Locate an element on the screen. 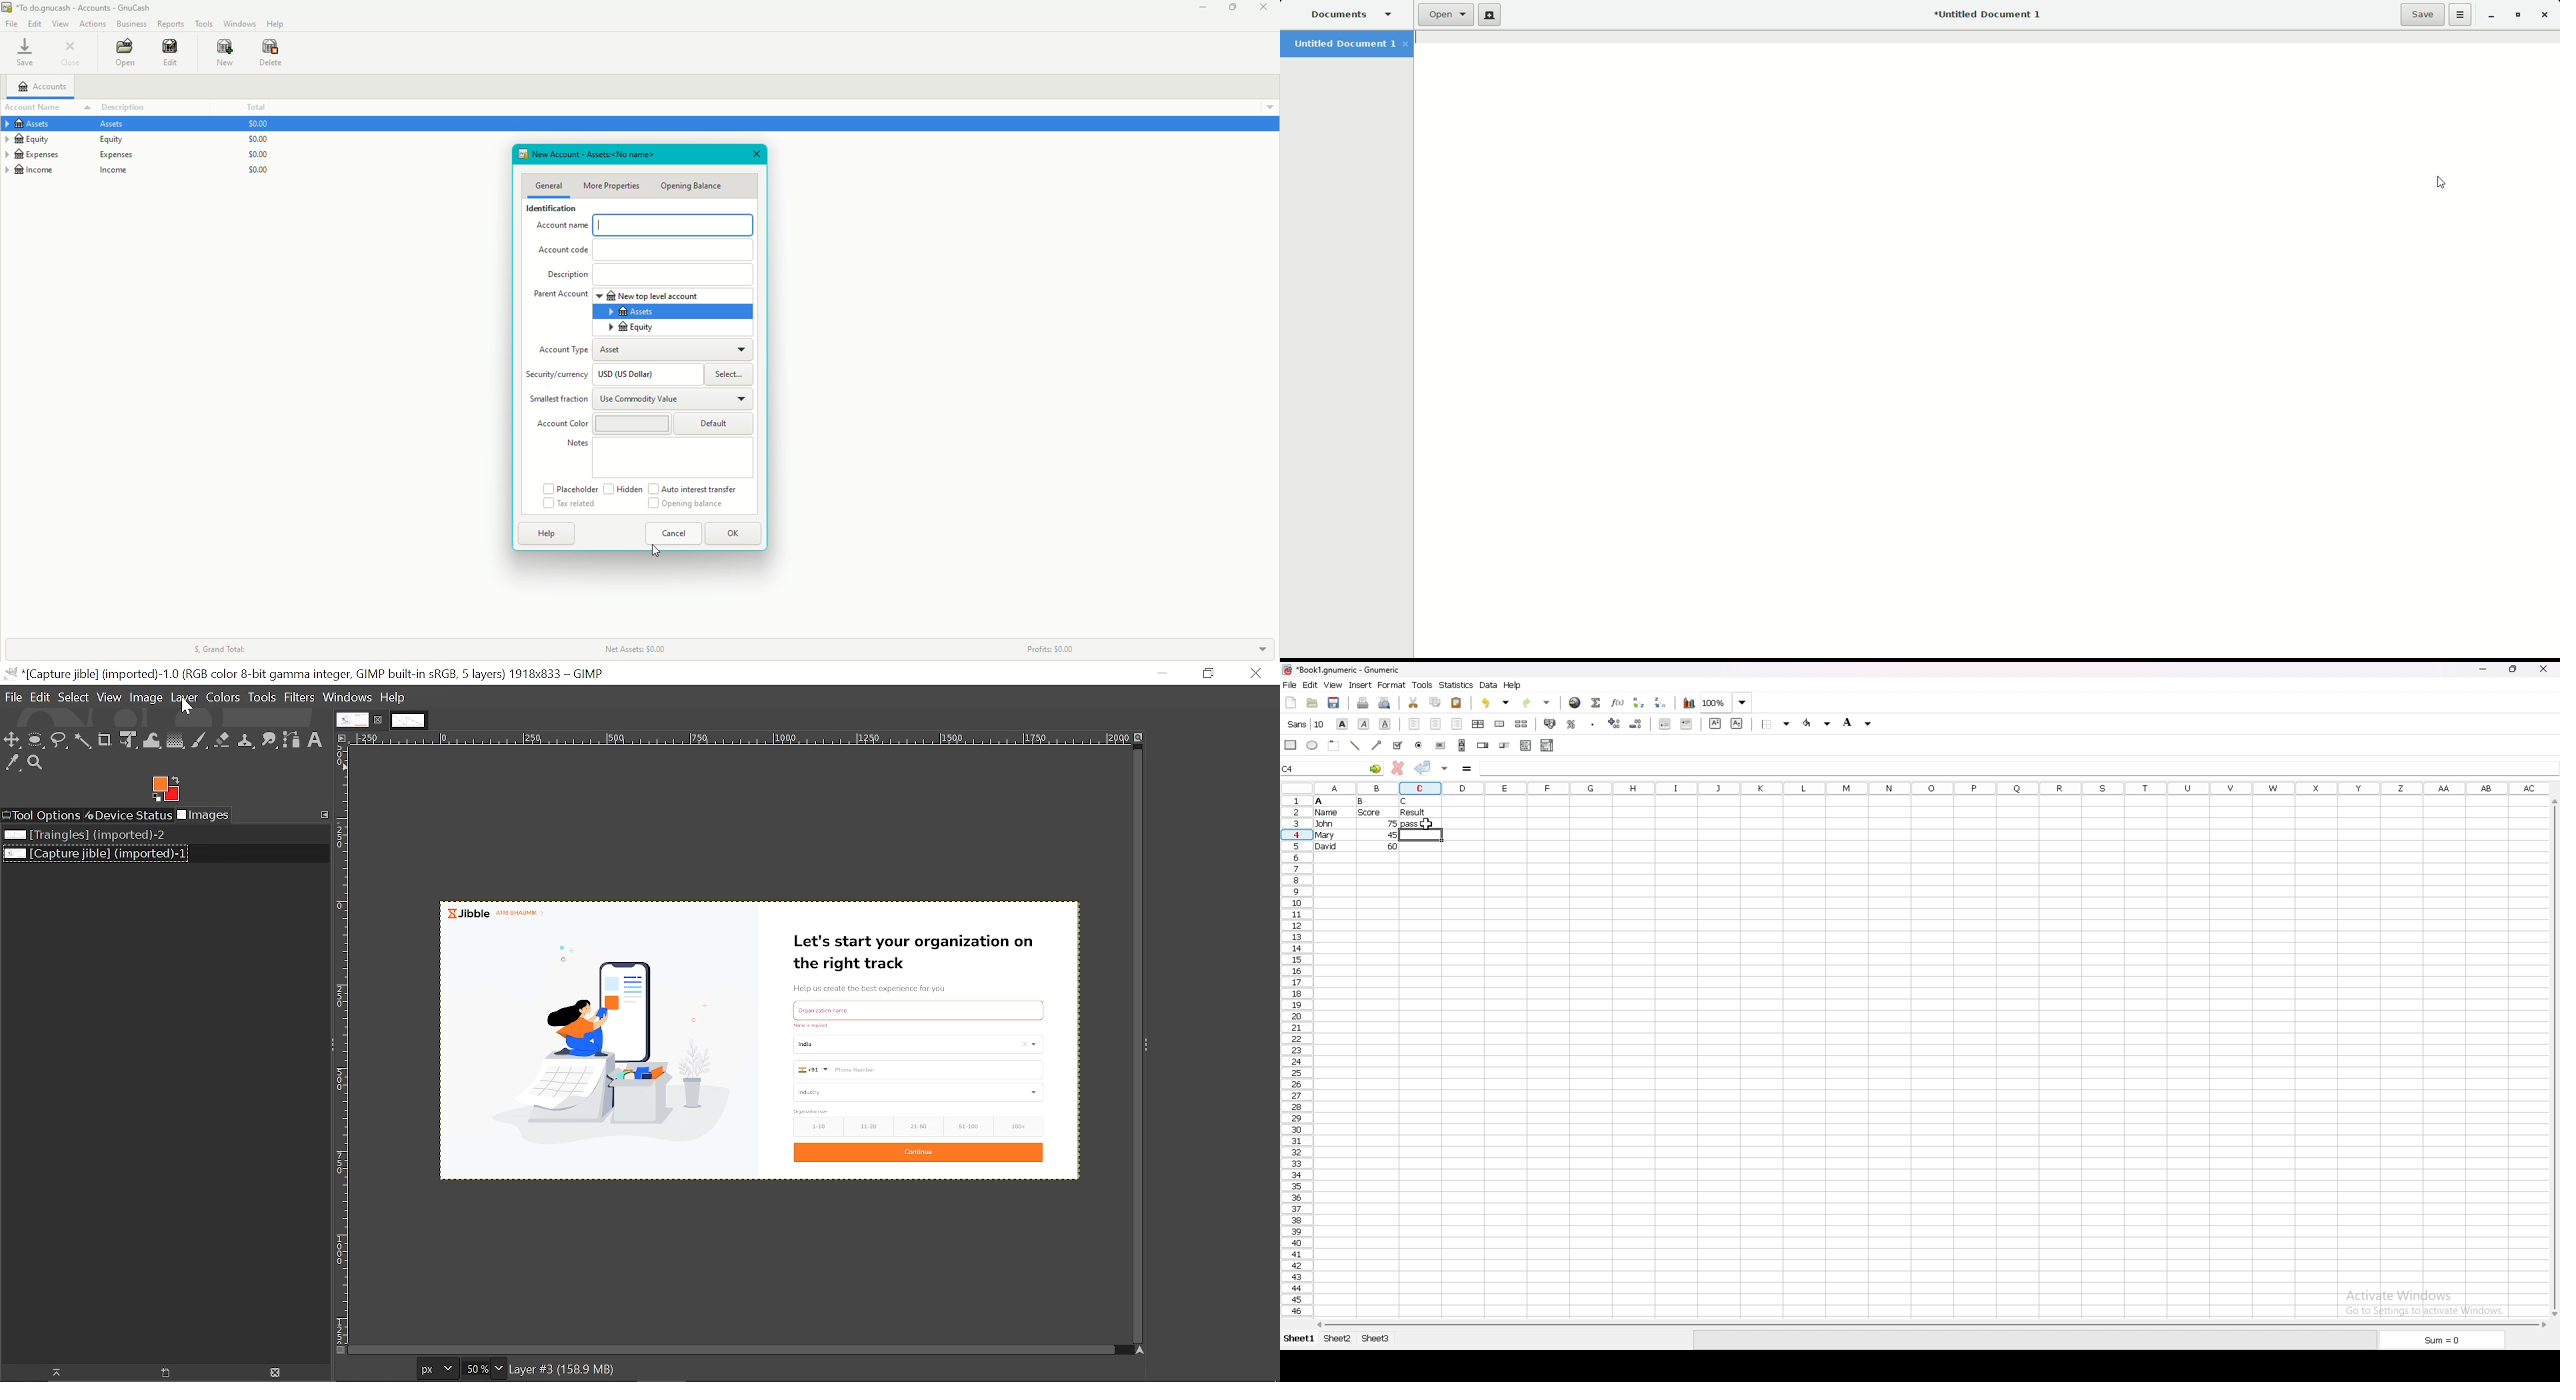 Image resolution: width=2576 pixels, height=1400 pixels. Assets is located at coordinates (633, 311).